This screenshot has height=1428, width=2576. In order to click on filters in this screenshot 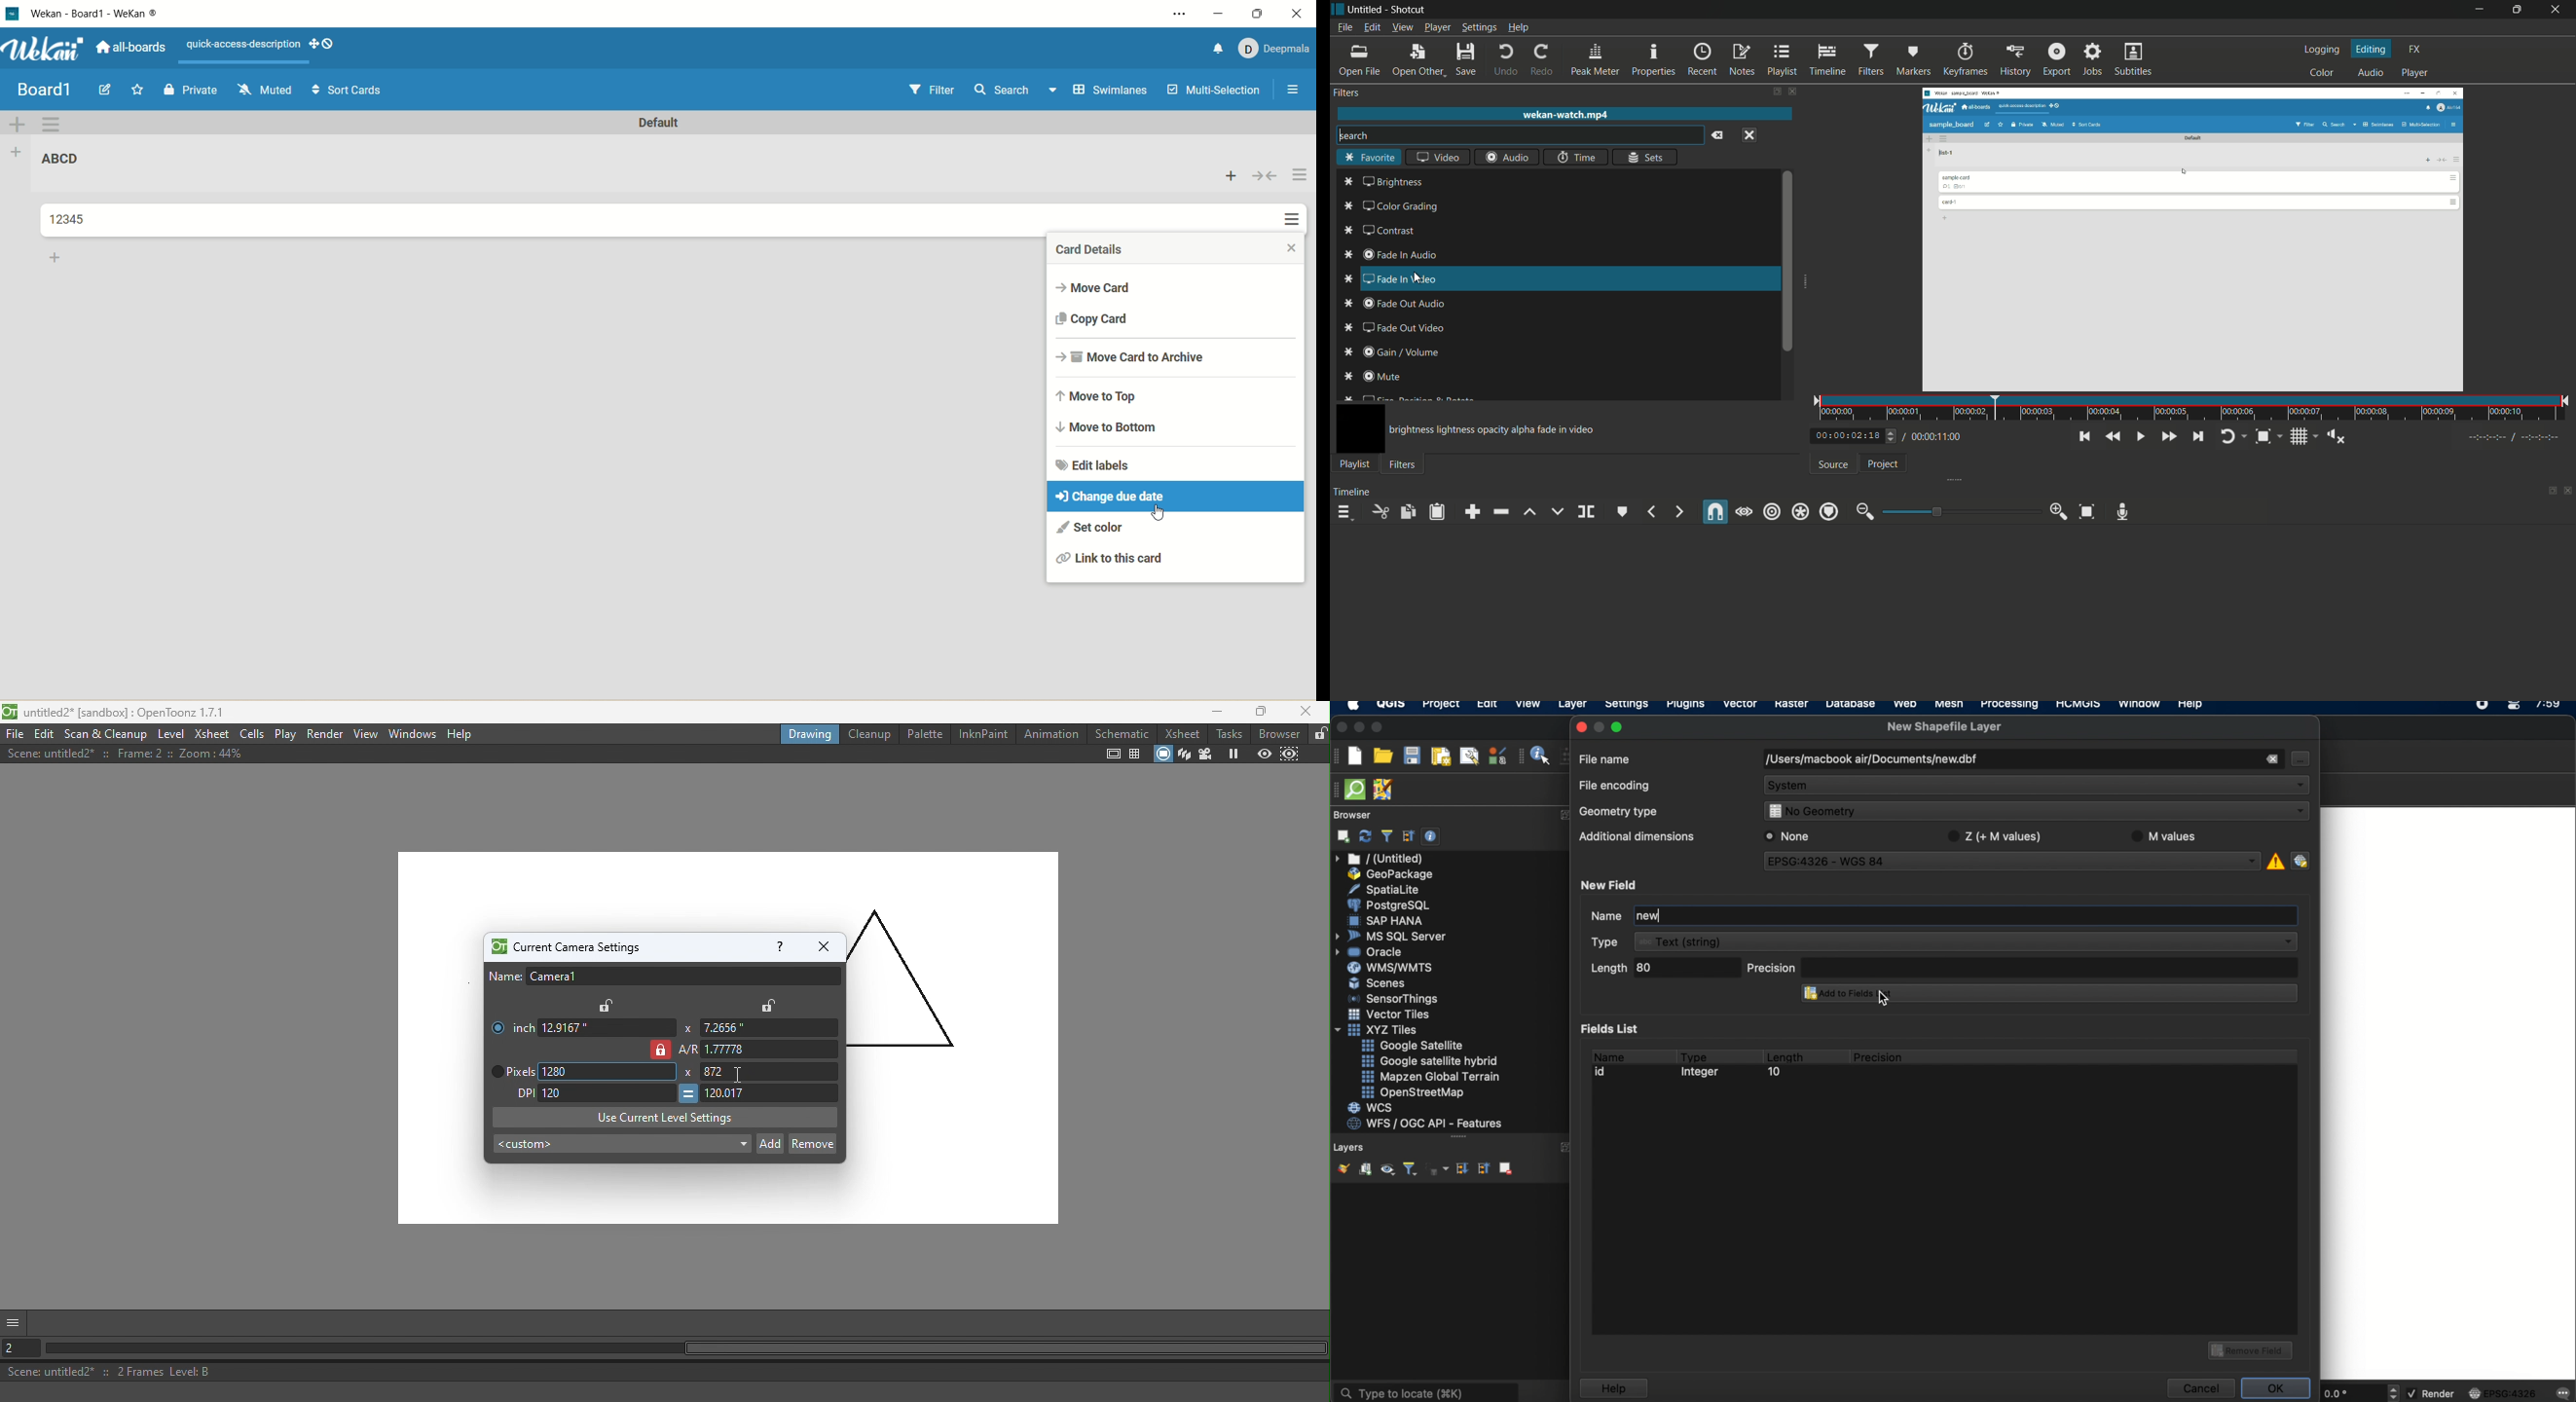, I will do `click(1403, 465)`.